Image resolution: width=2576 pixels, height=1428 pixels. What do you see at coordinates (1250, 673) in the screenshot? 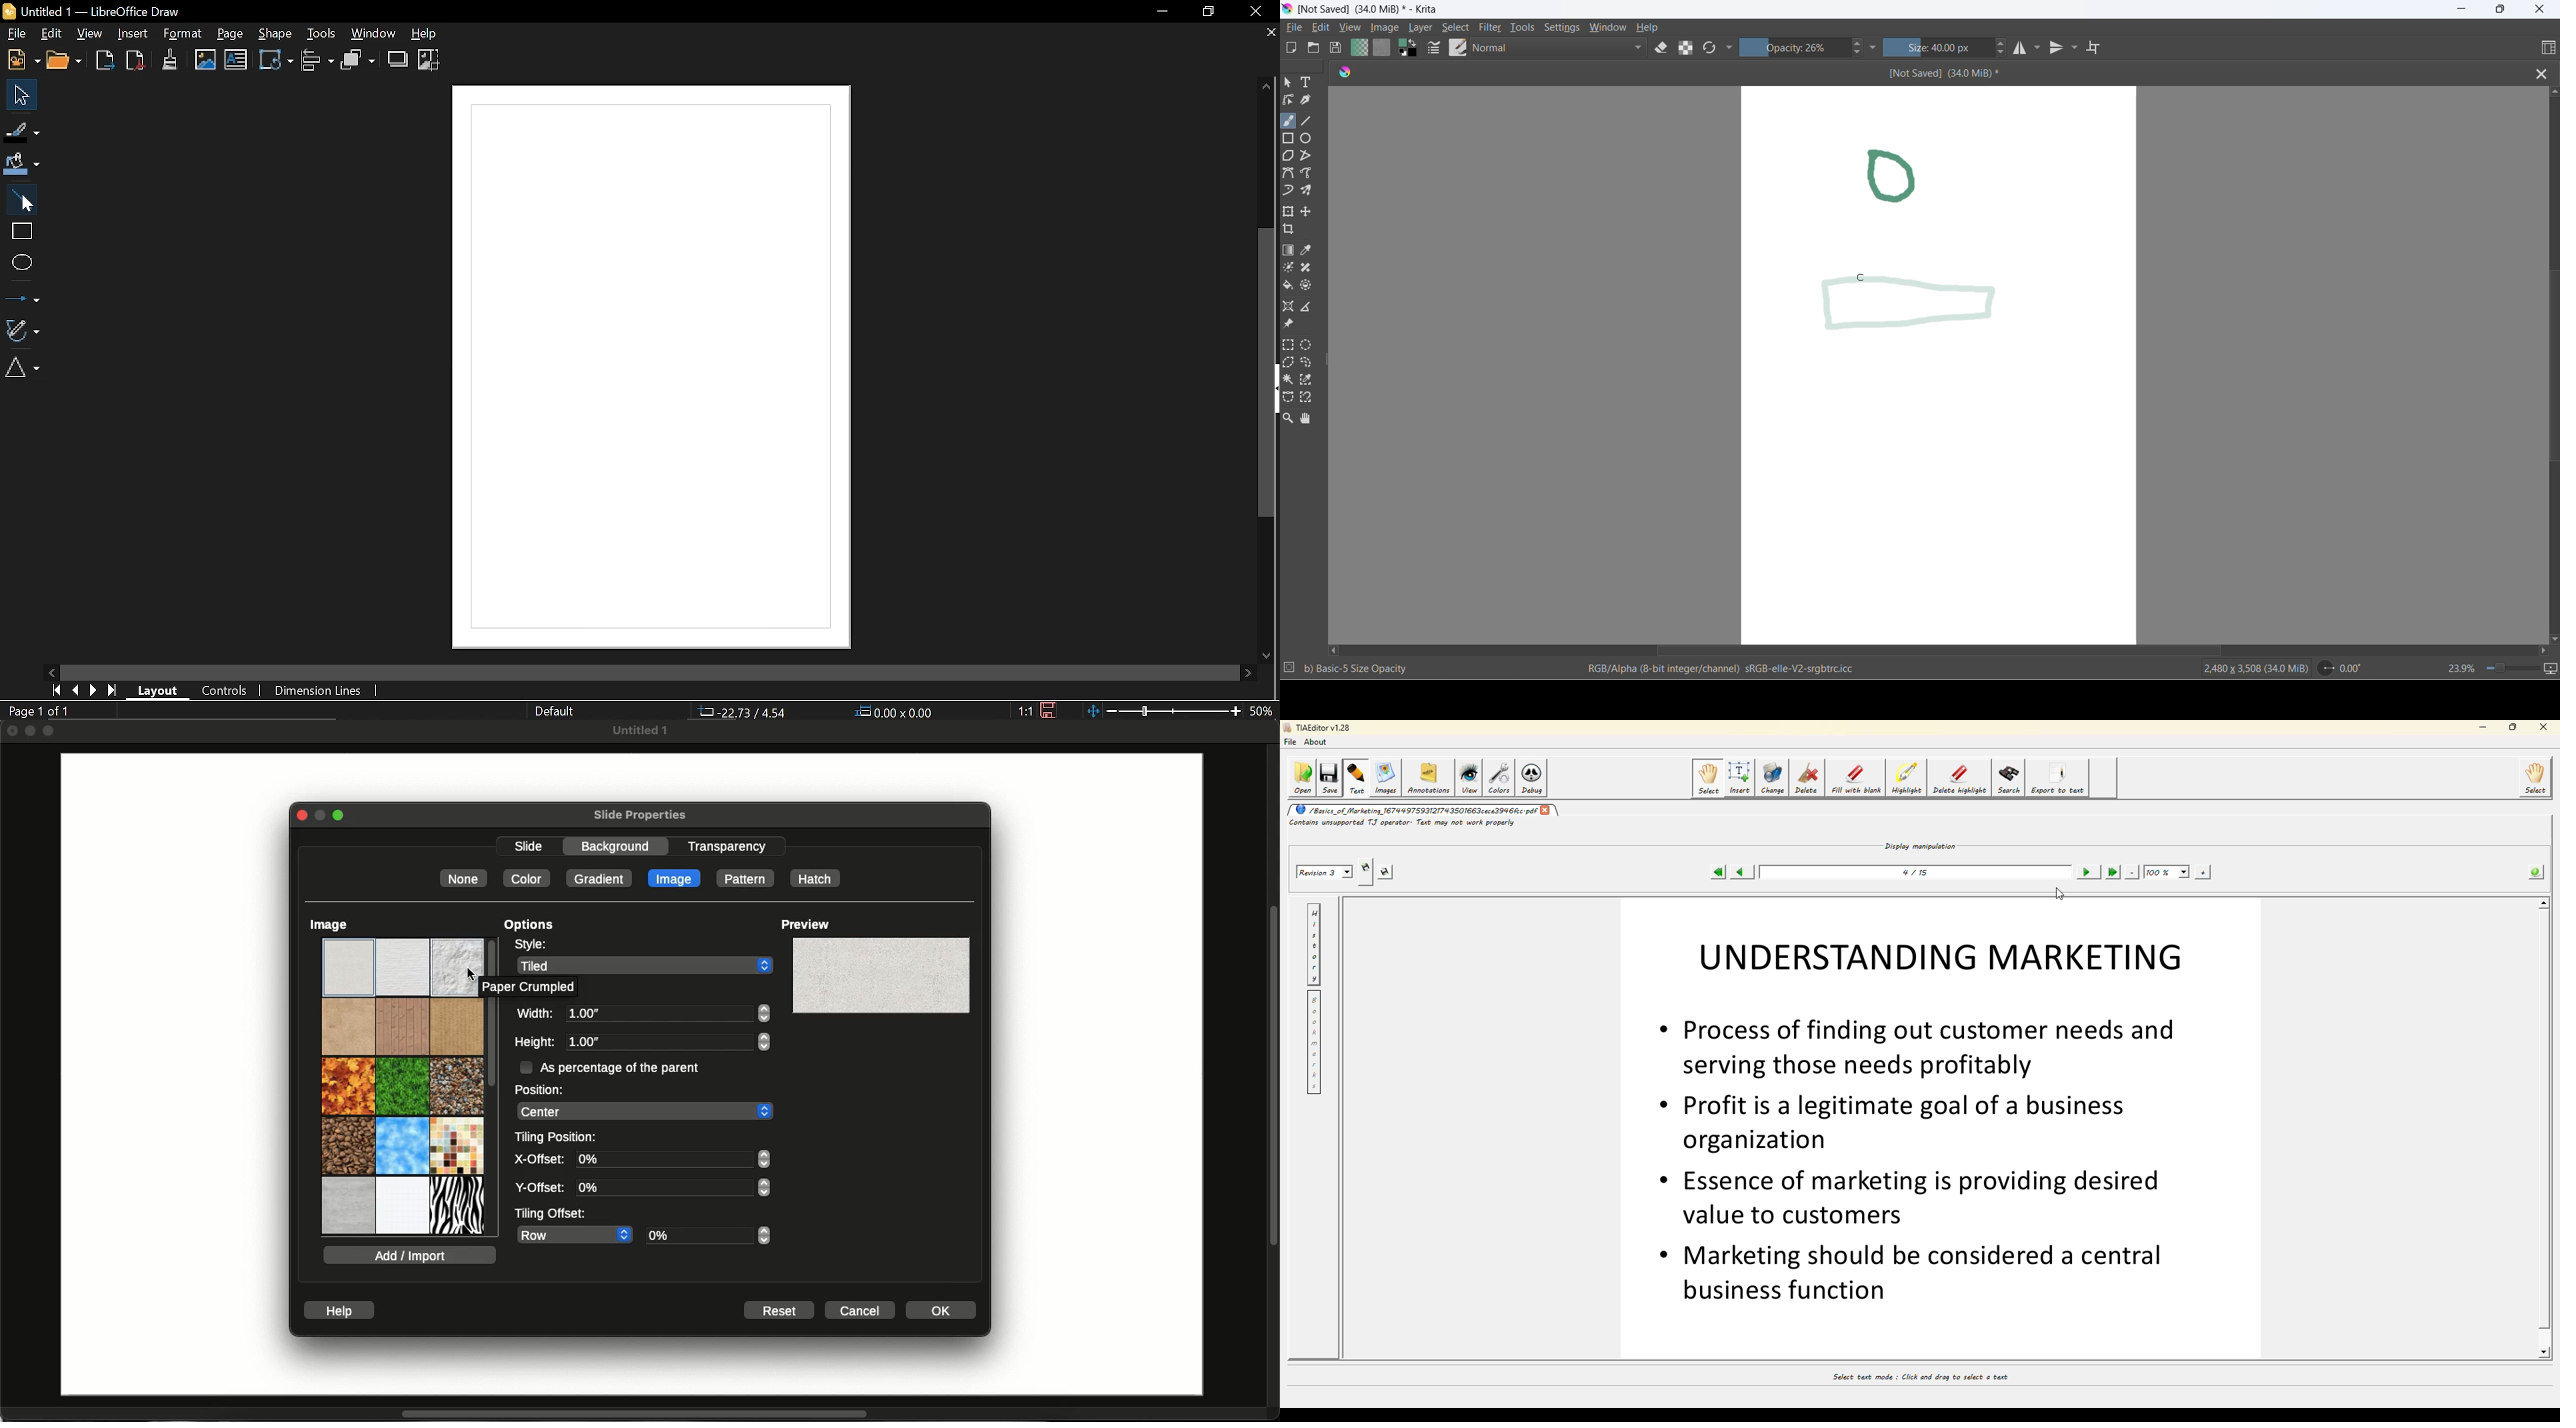
I see `Move right` at bounding box center [1250, 673].